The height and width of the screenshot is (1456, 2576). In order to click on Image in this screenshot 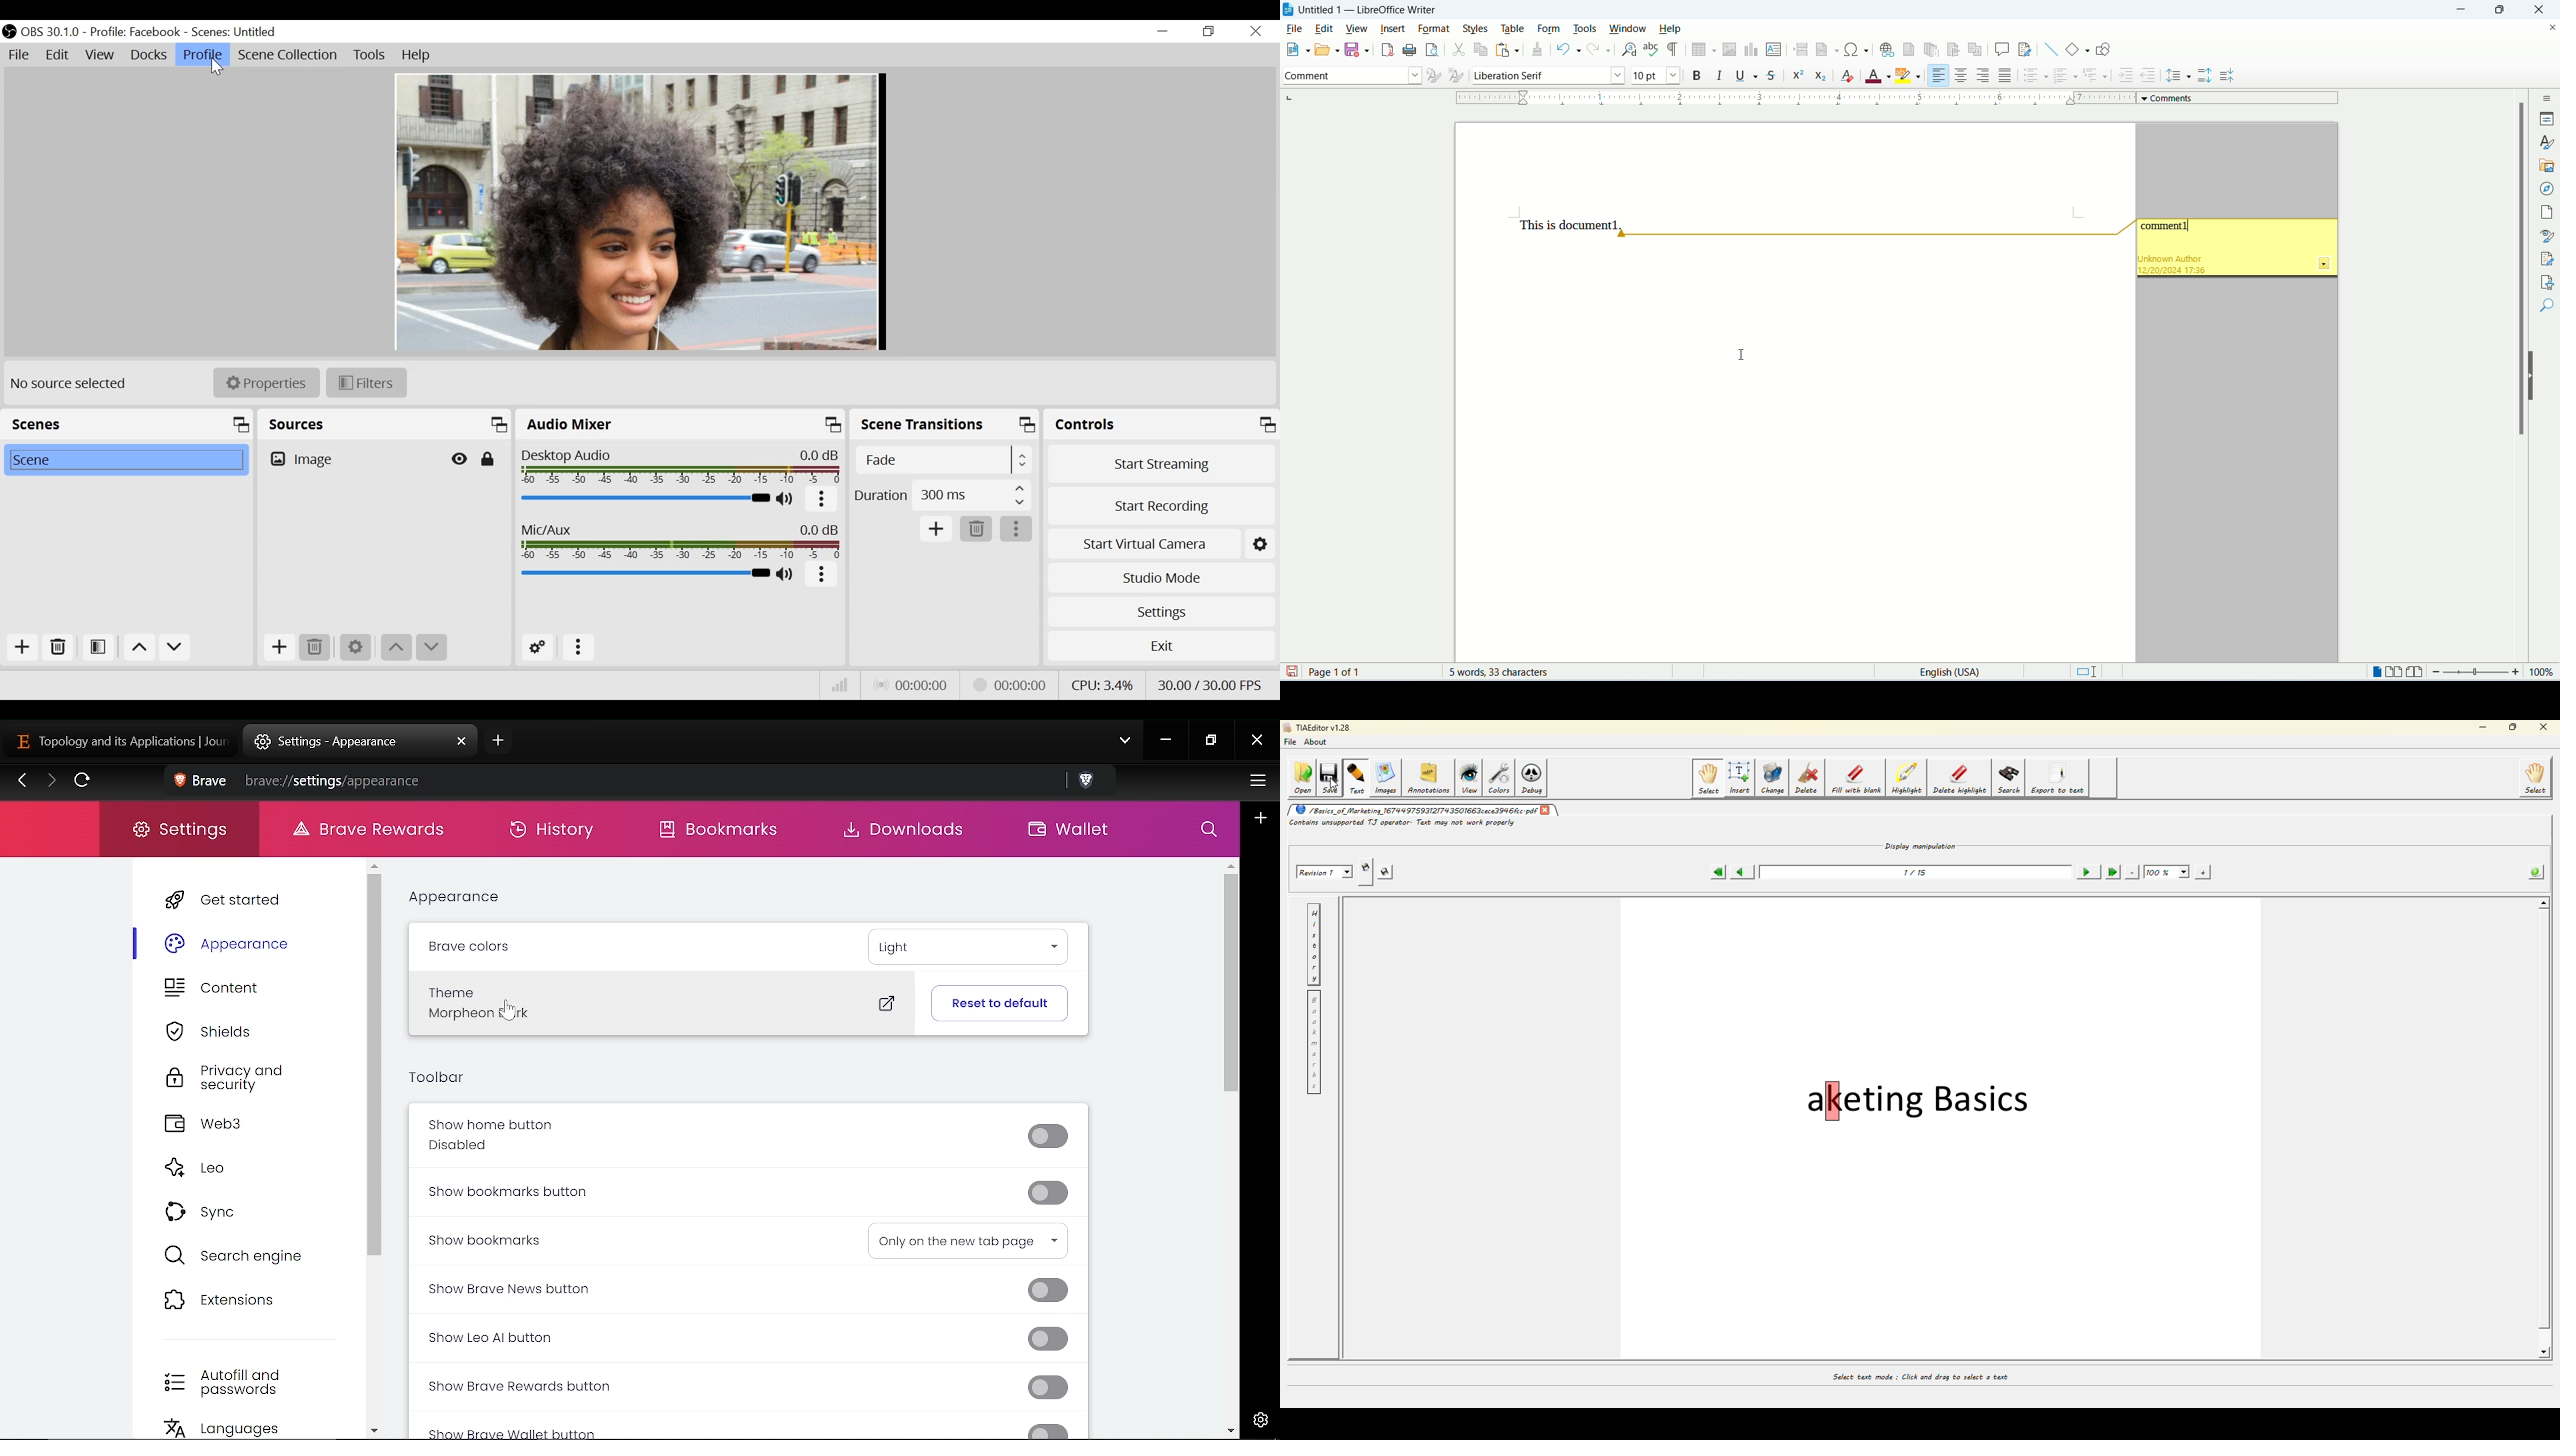, I will do `click(351, 458)`.